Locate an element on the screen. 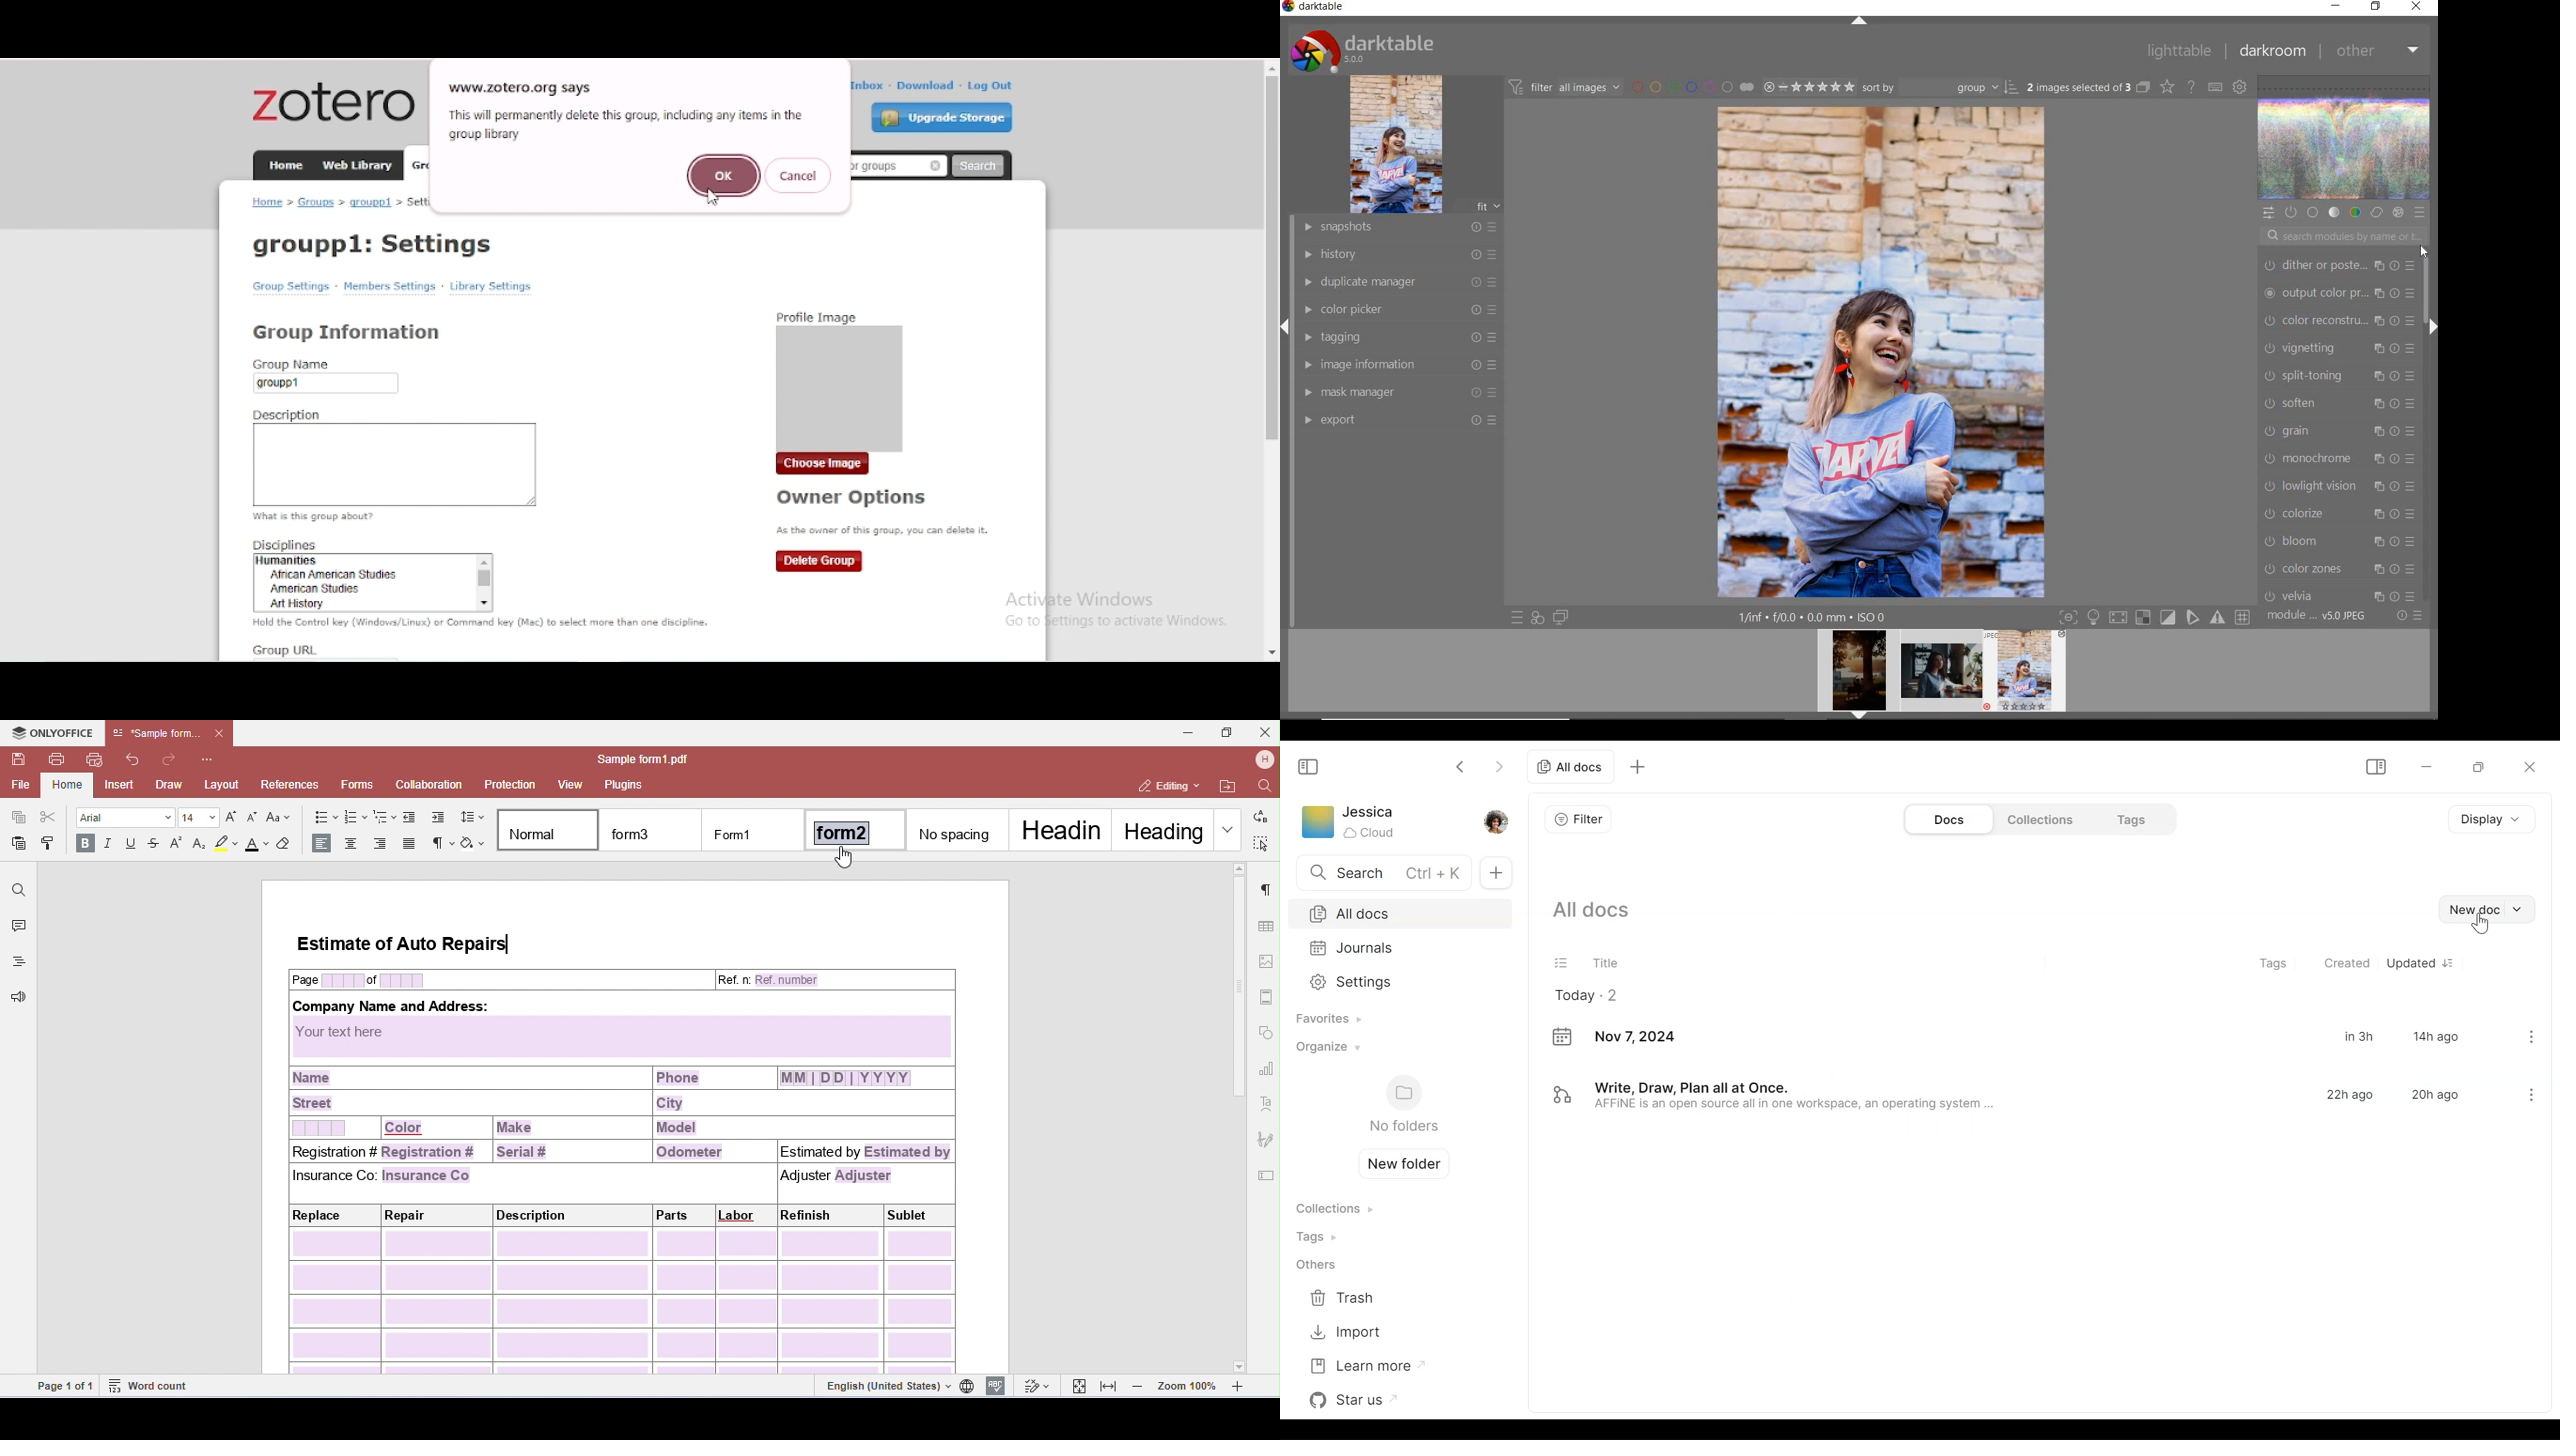 This screenshot has height=1456, width=2576. preset is located at coordinates (2421, 212).